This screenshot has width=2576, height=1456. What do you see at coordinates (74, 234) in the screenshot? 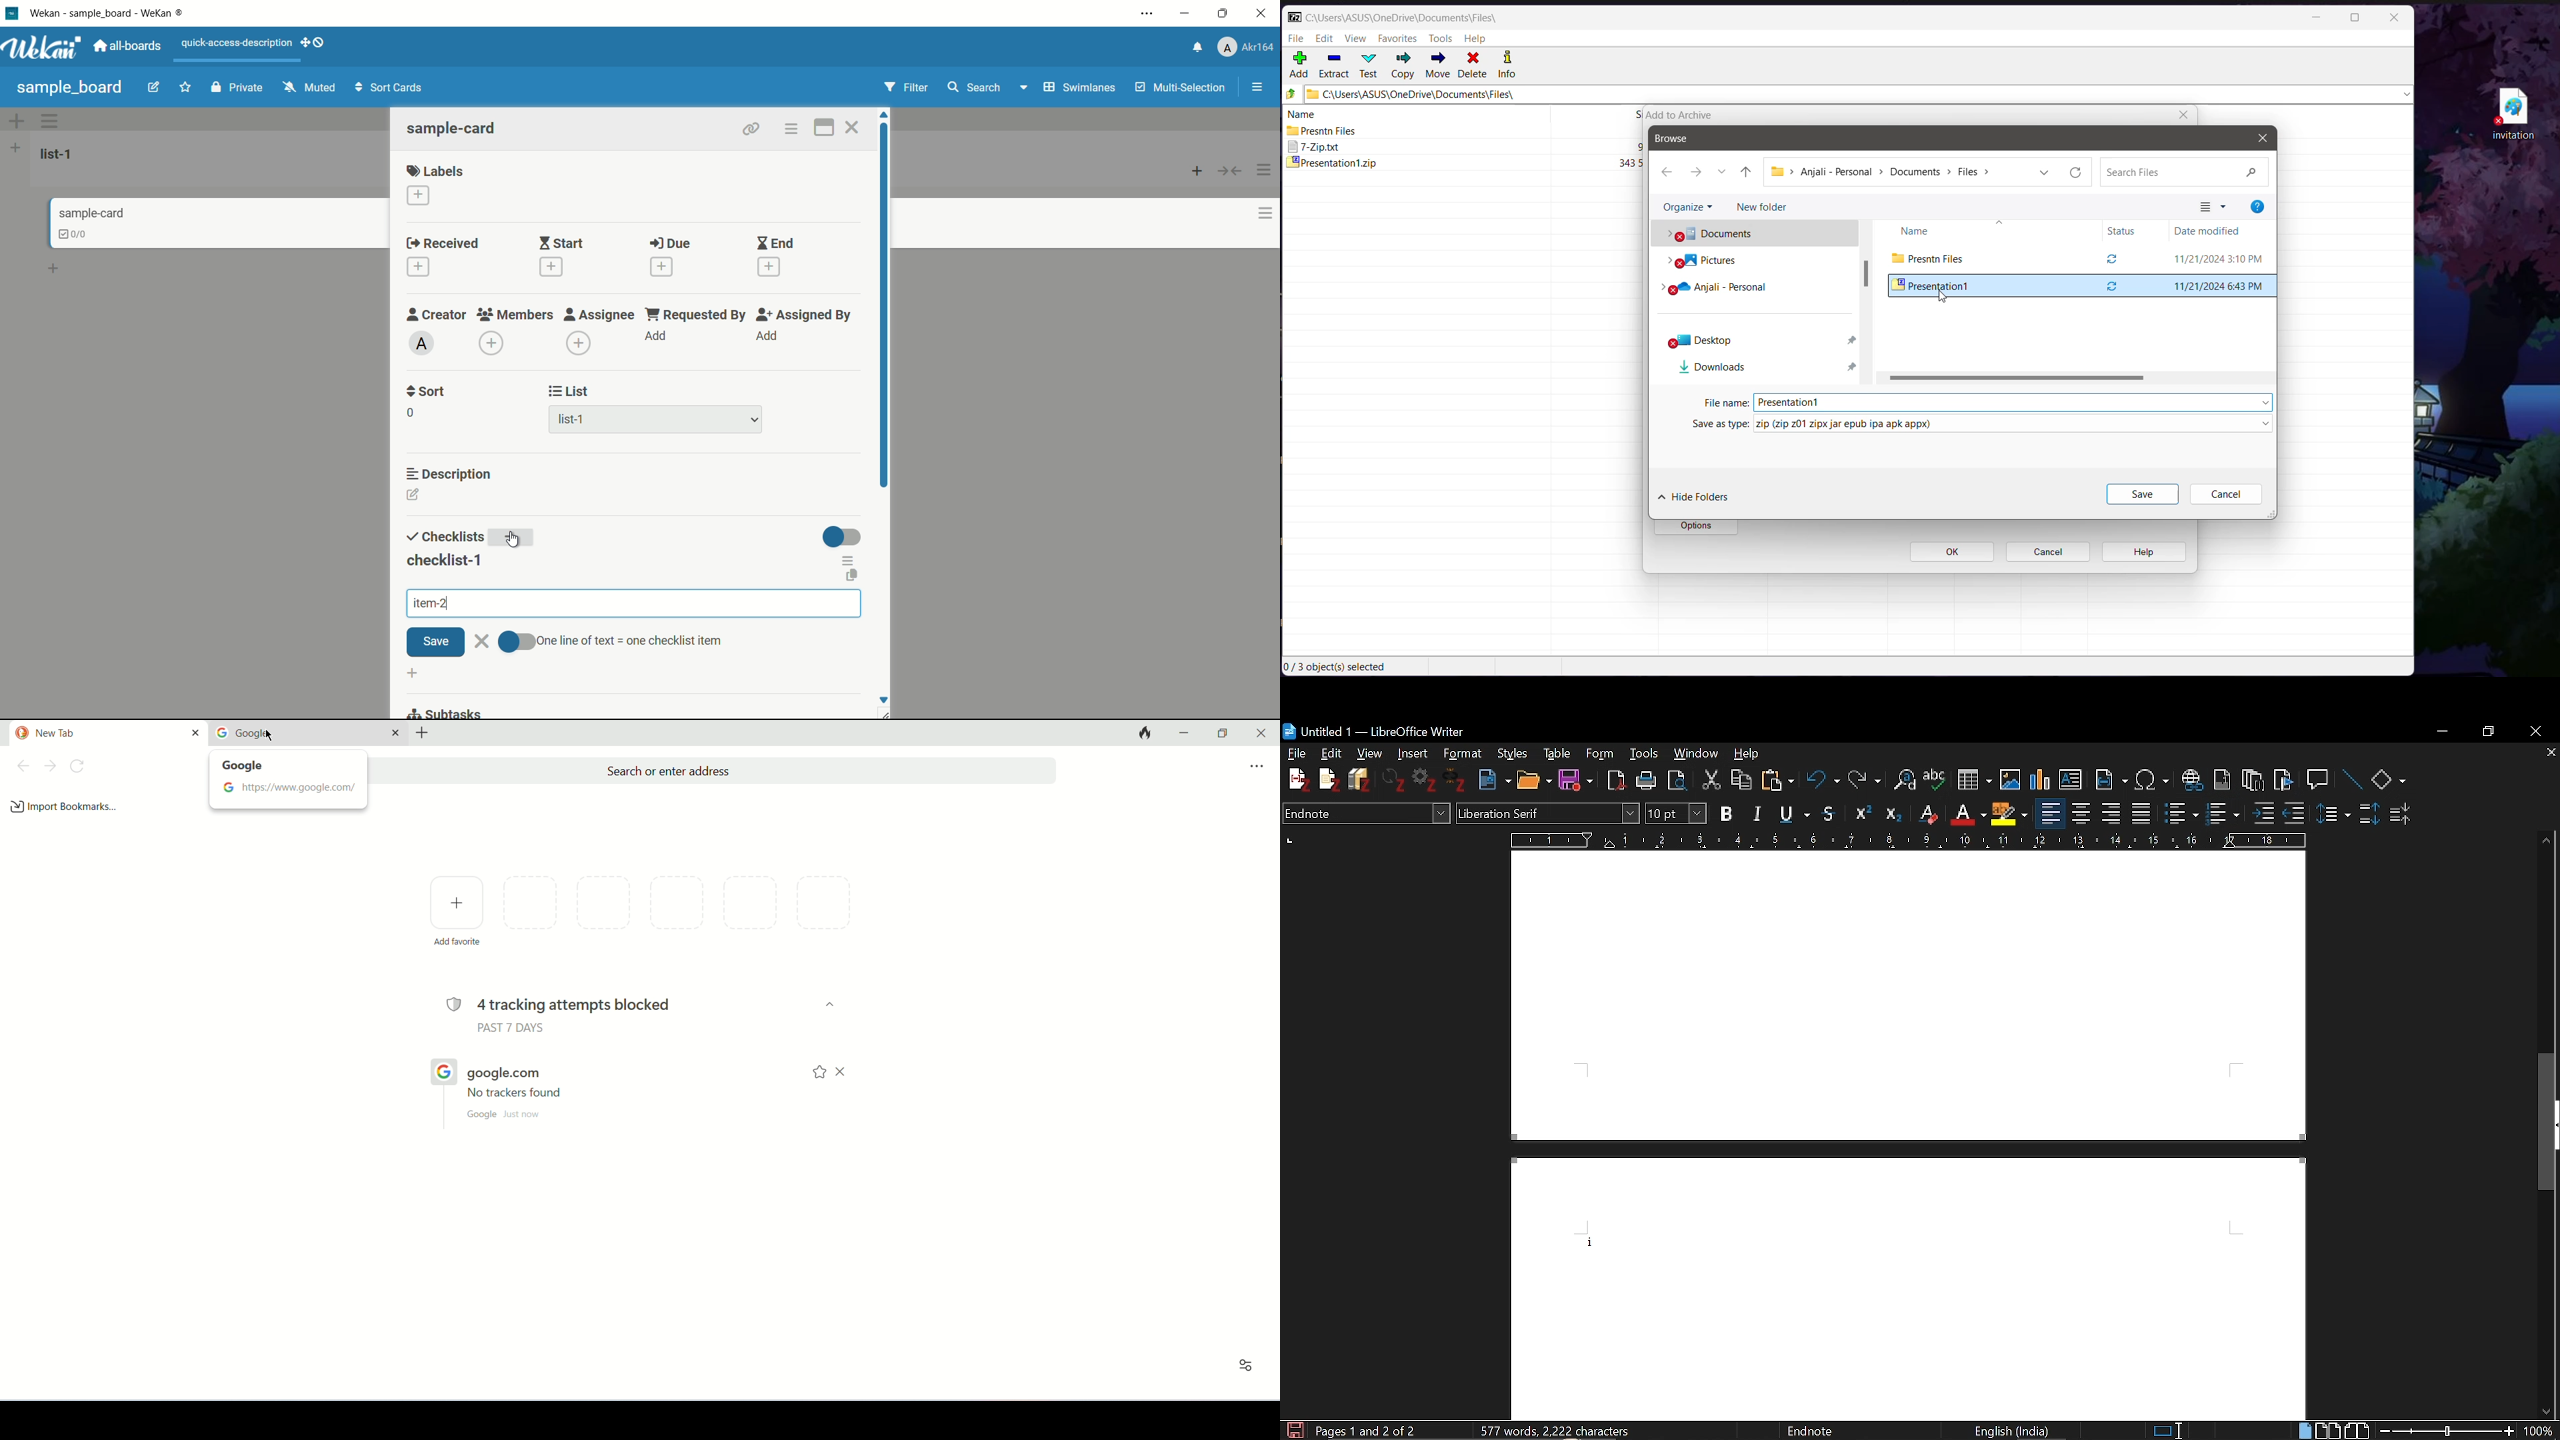
I see `cklist` at bounding box center [74, 234].